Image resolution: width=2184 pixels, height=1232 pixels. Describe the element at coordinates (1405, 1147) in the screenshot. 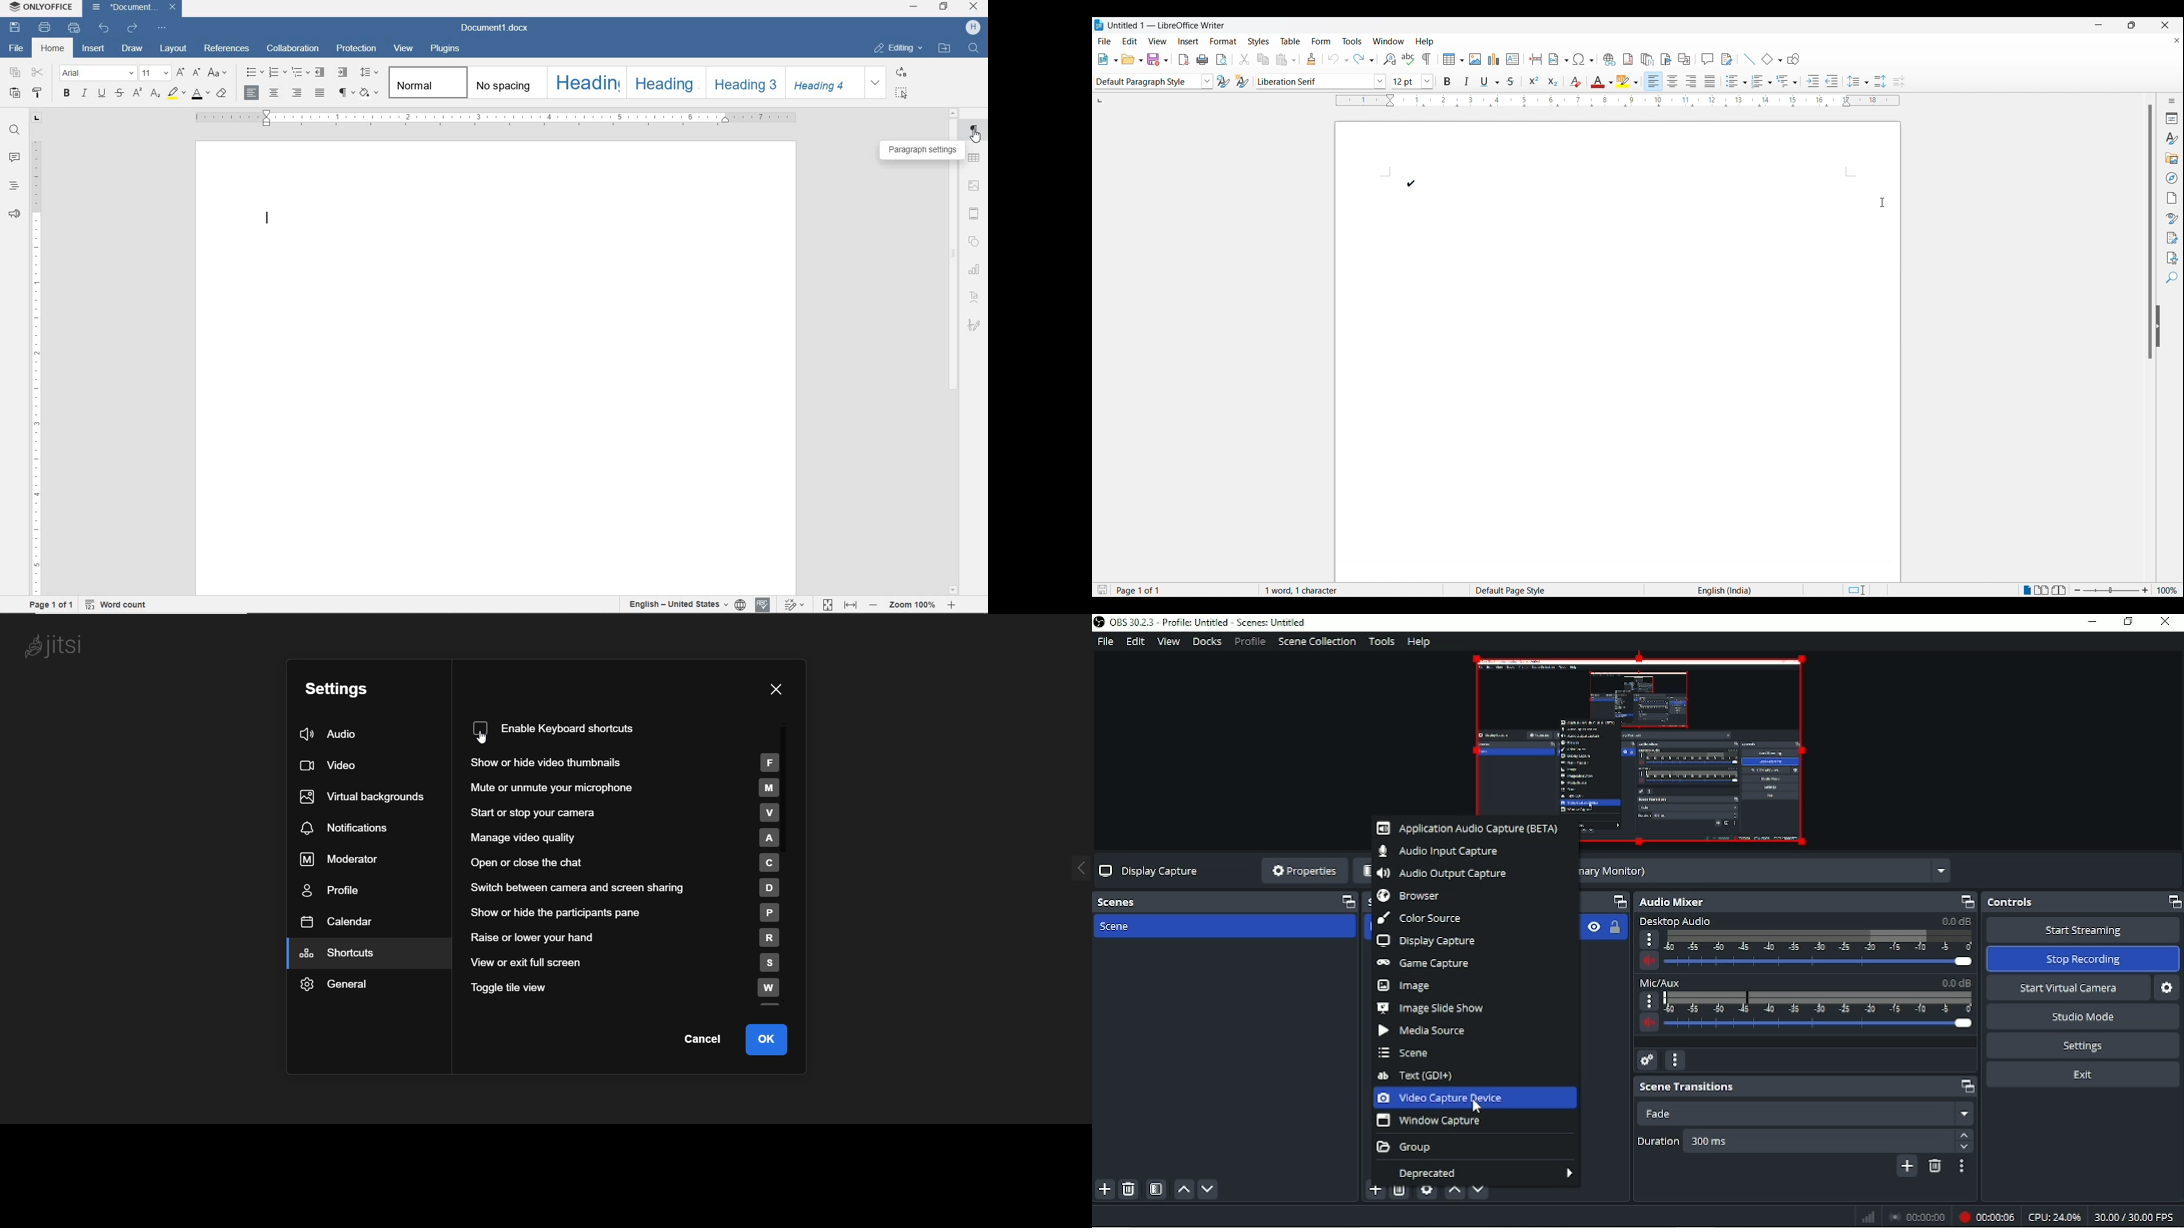

I see `Group` at that location.